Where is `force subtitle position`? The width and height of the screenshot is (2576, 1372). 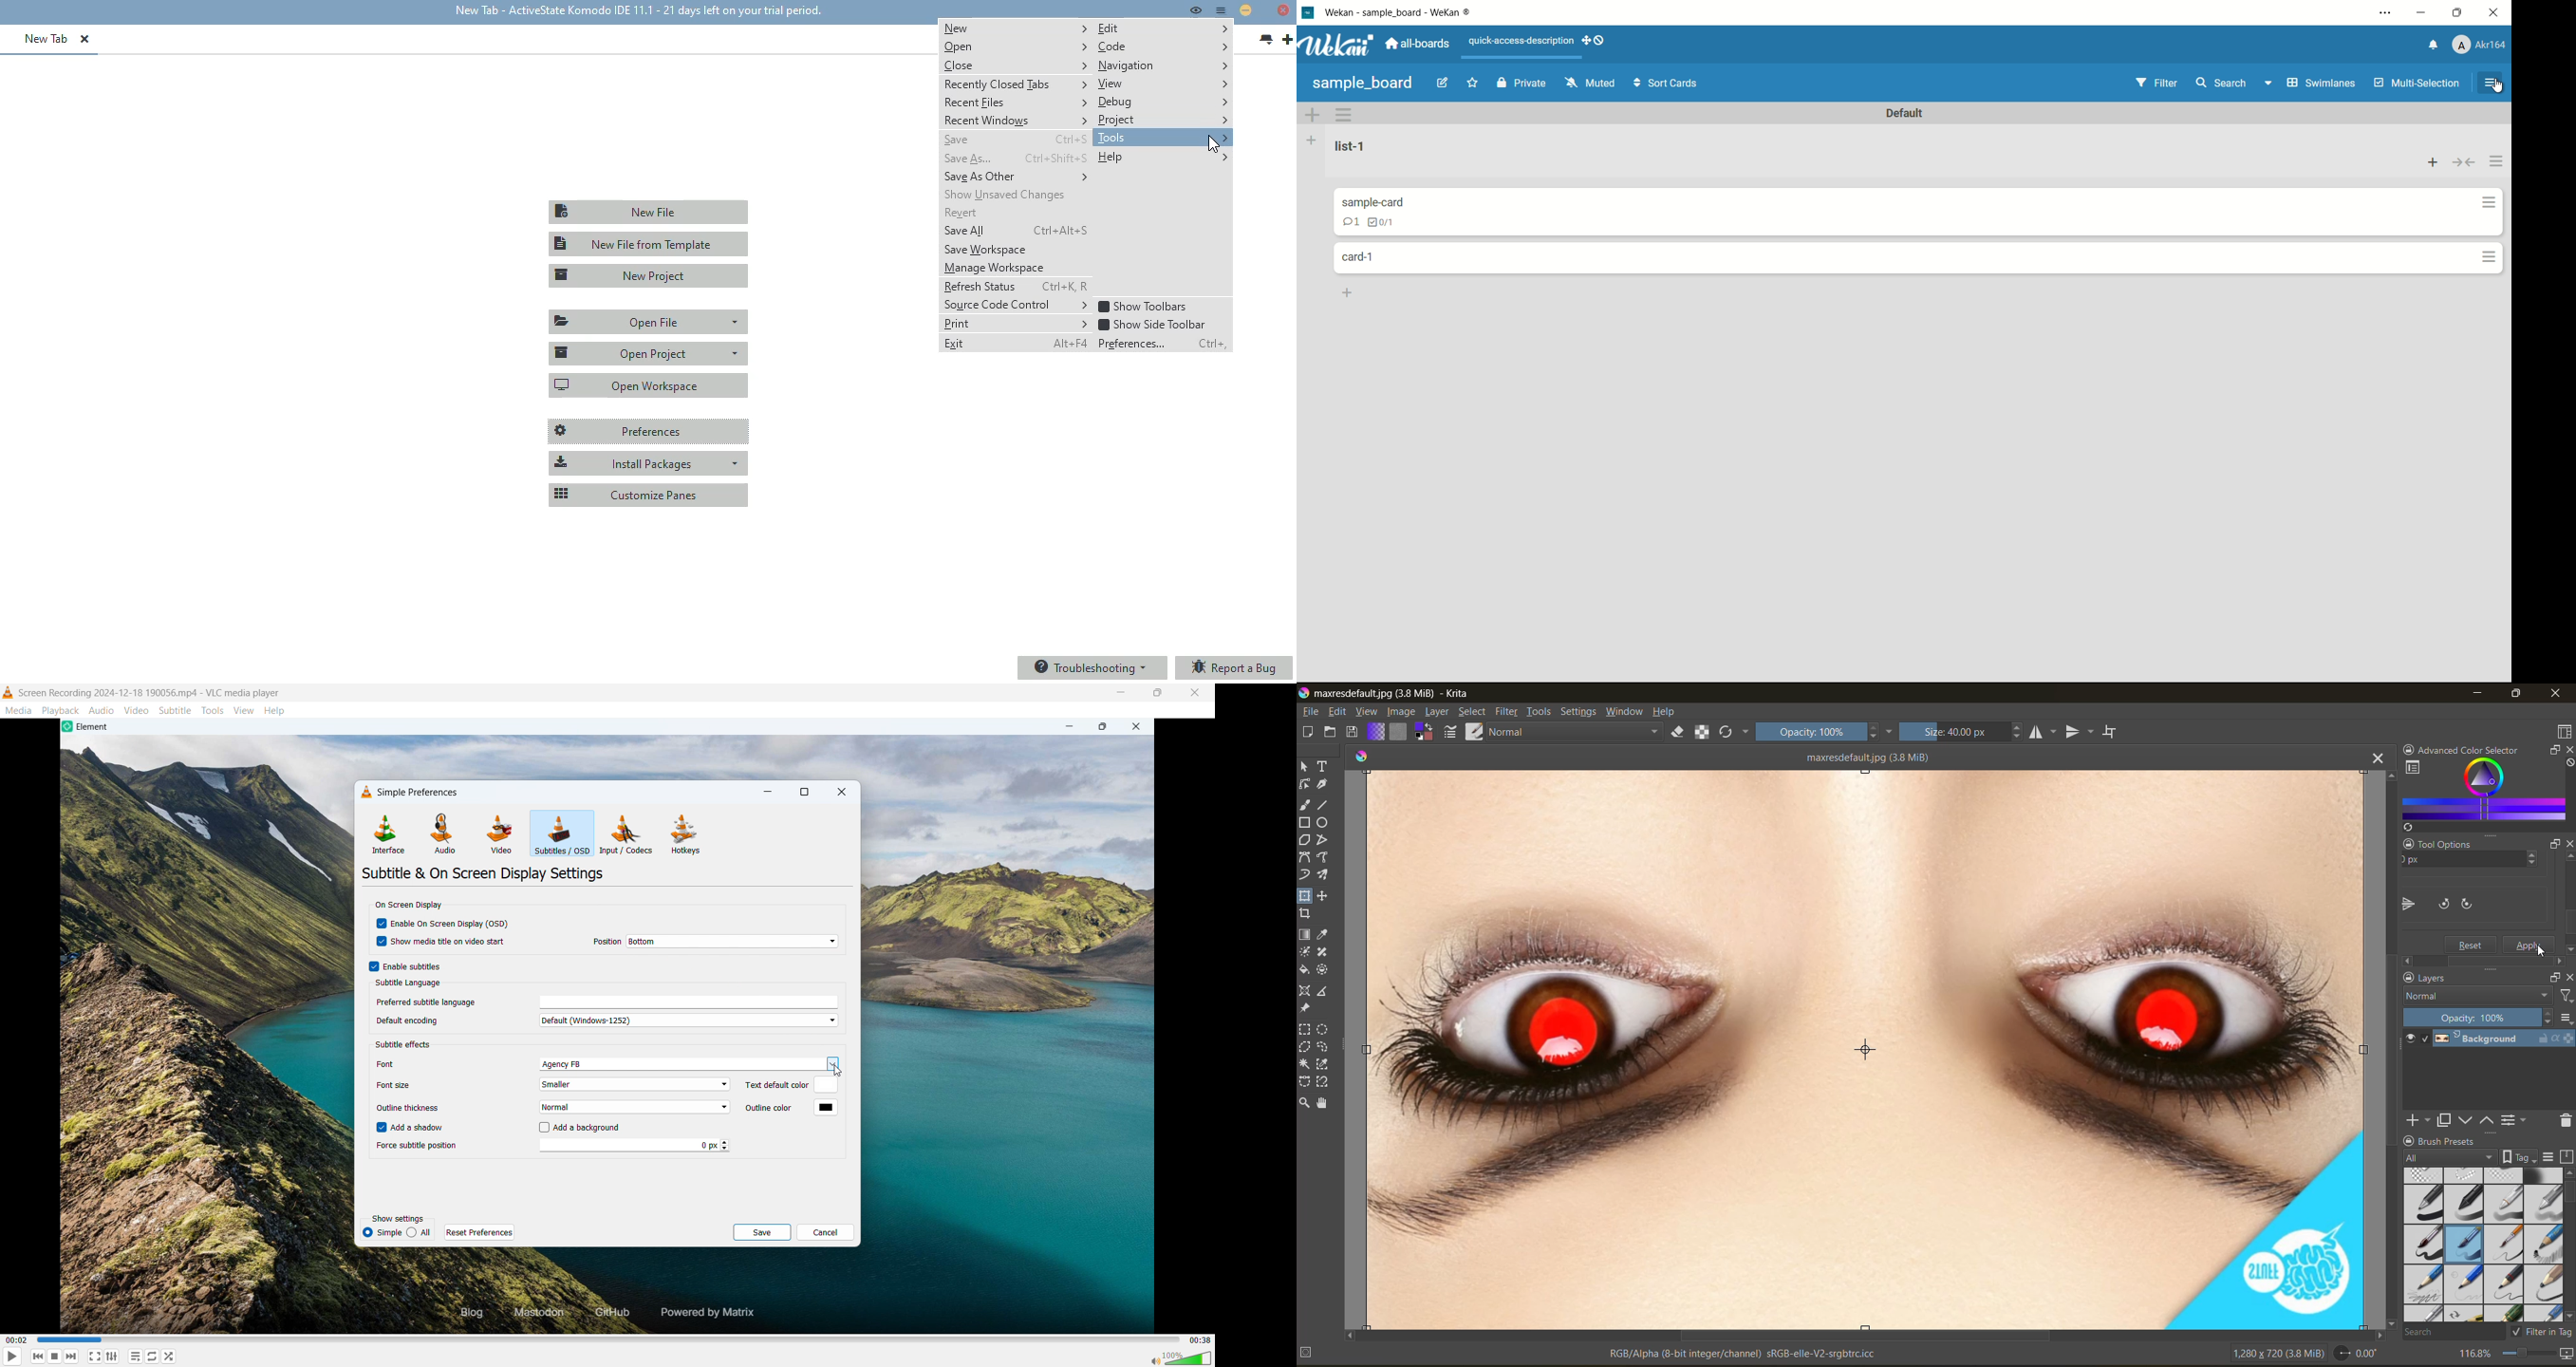 force subtitle position is located at coordinates (635, 1145).